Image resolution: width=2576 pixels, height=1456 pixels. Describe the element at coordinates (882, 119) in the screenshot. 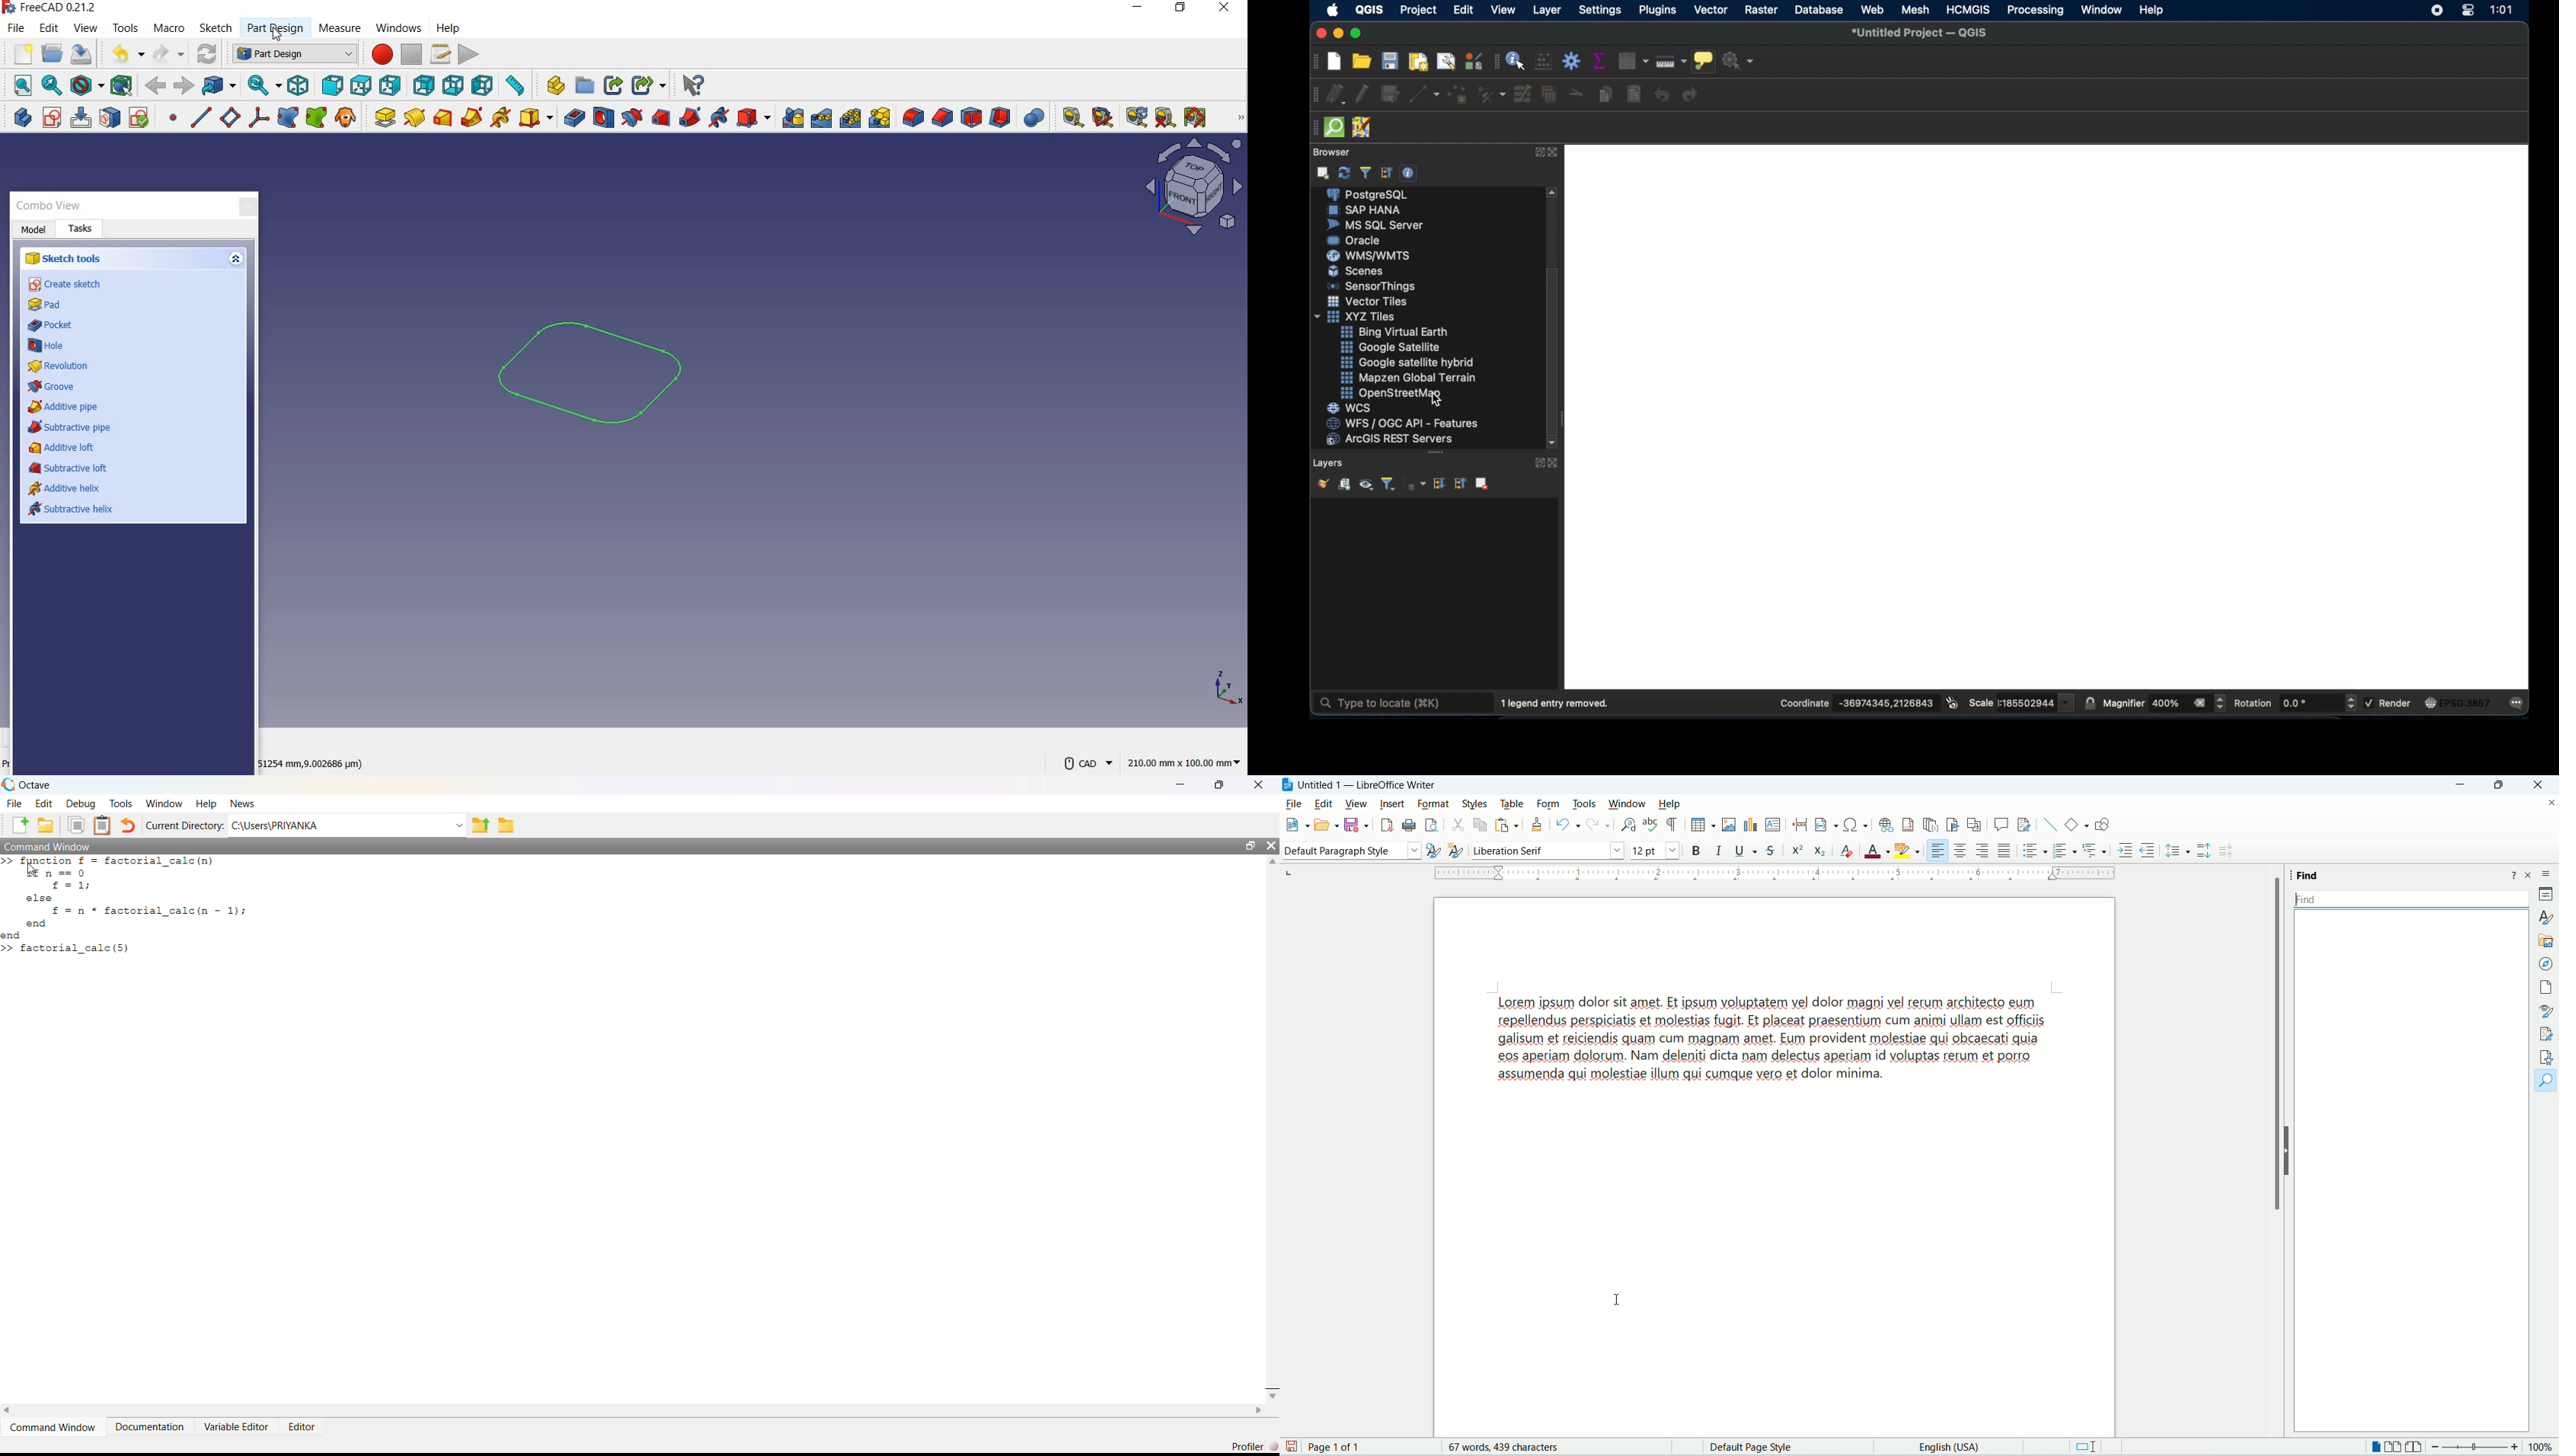

I see `create multitransform` at that location.